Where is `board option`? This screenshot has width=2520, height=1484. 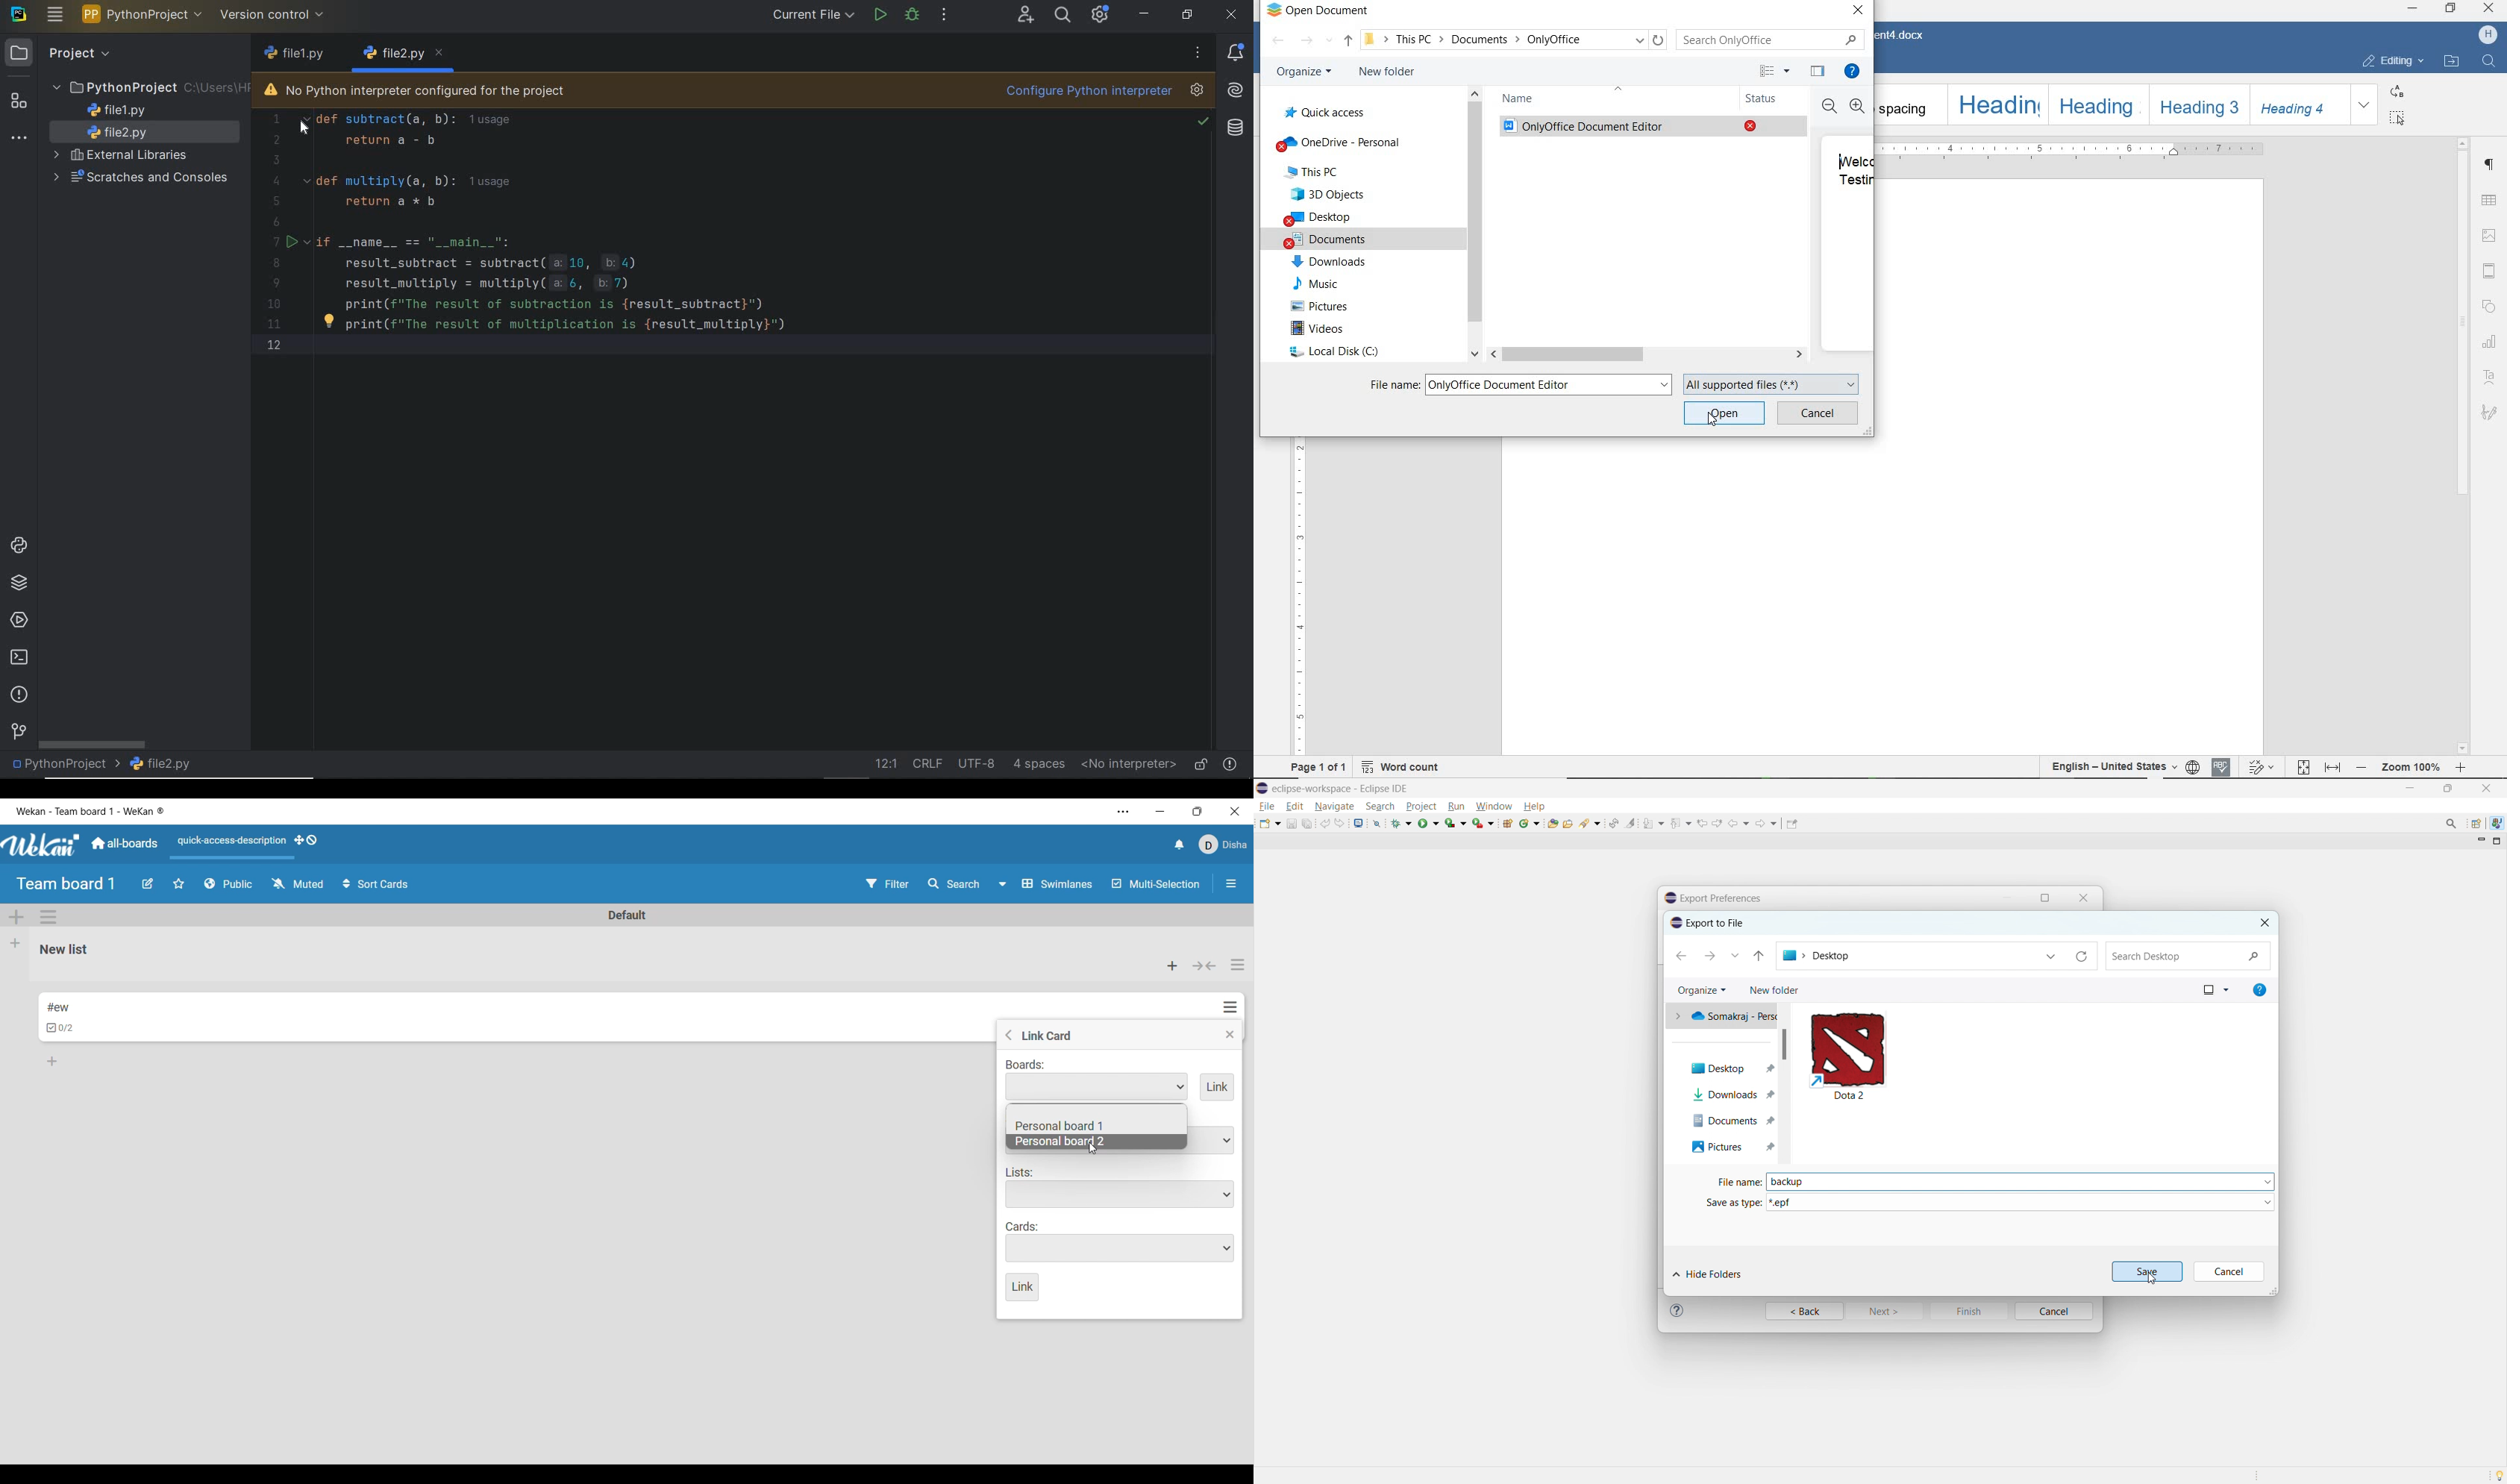
board option is located at coordinates (1061, 1126).